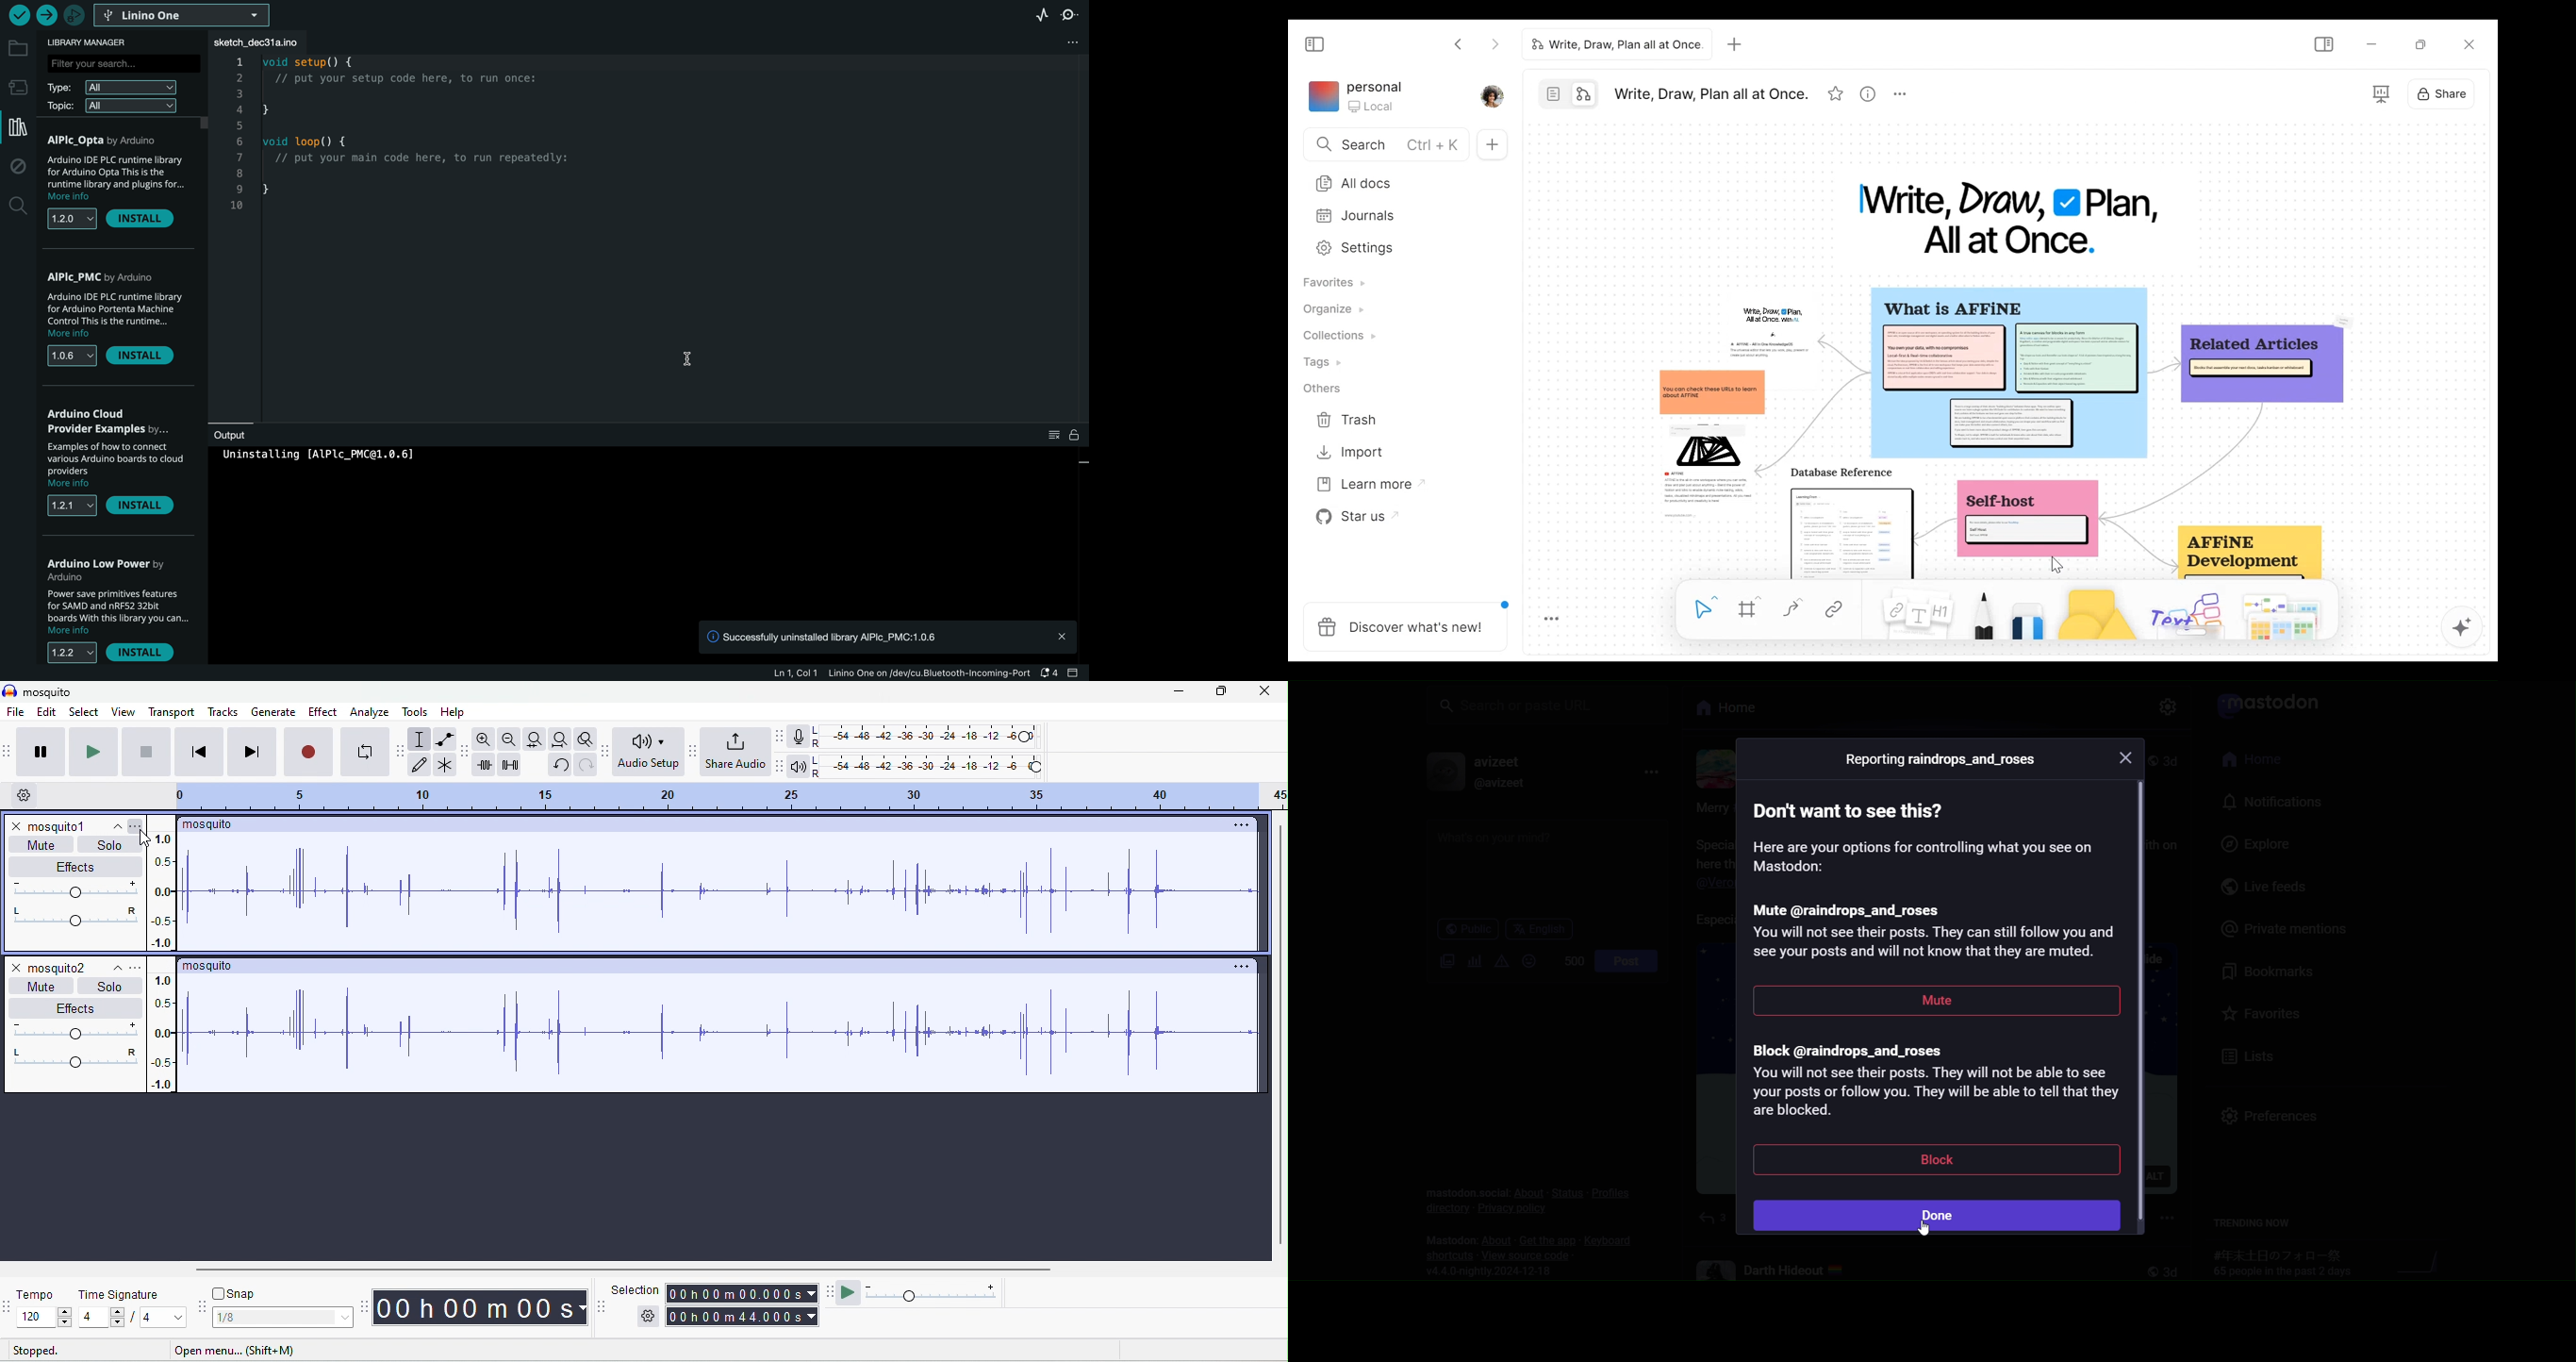  I want to click on Pen, so click(1990, 611).